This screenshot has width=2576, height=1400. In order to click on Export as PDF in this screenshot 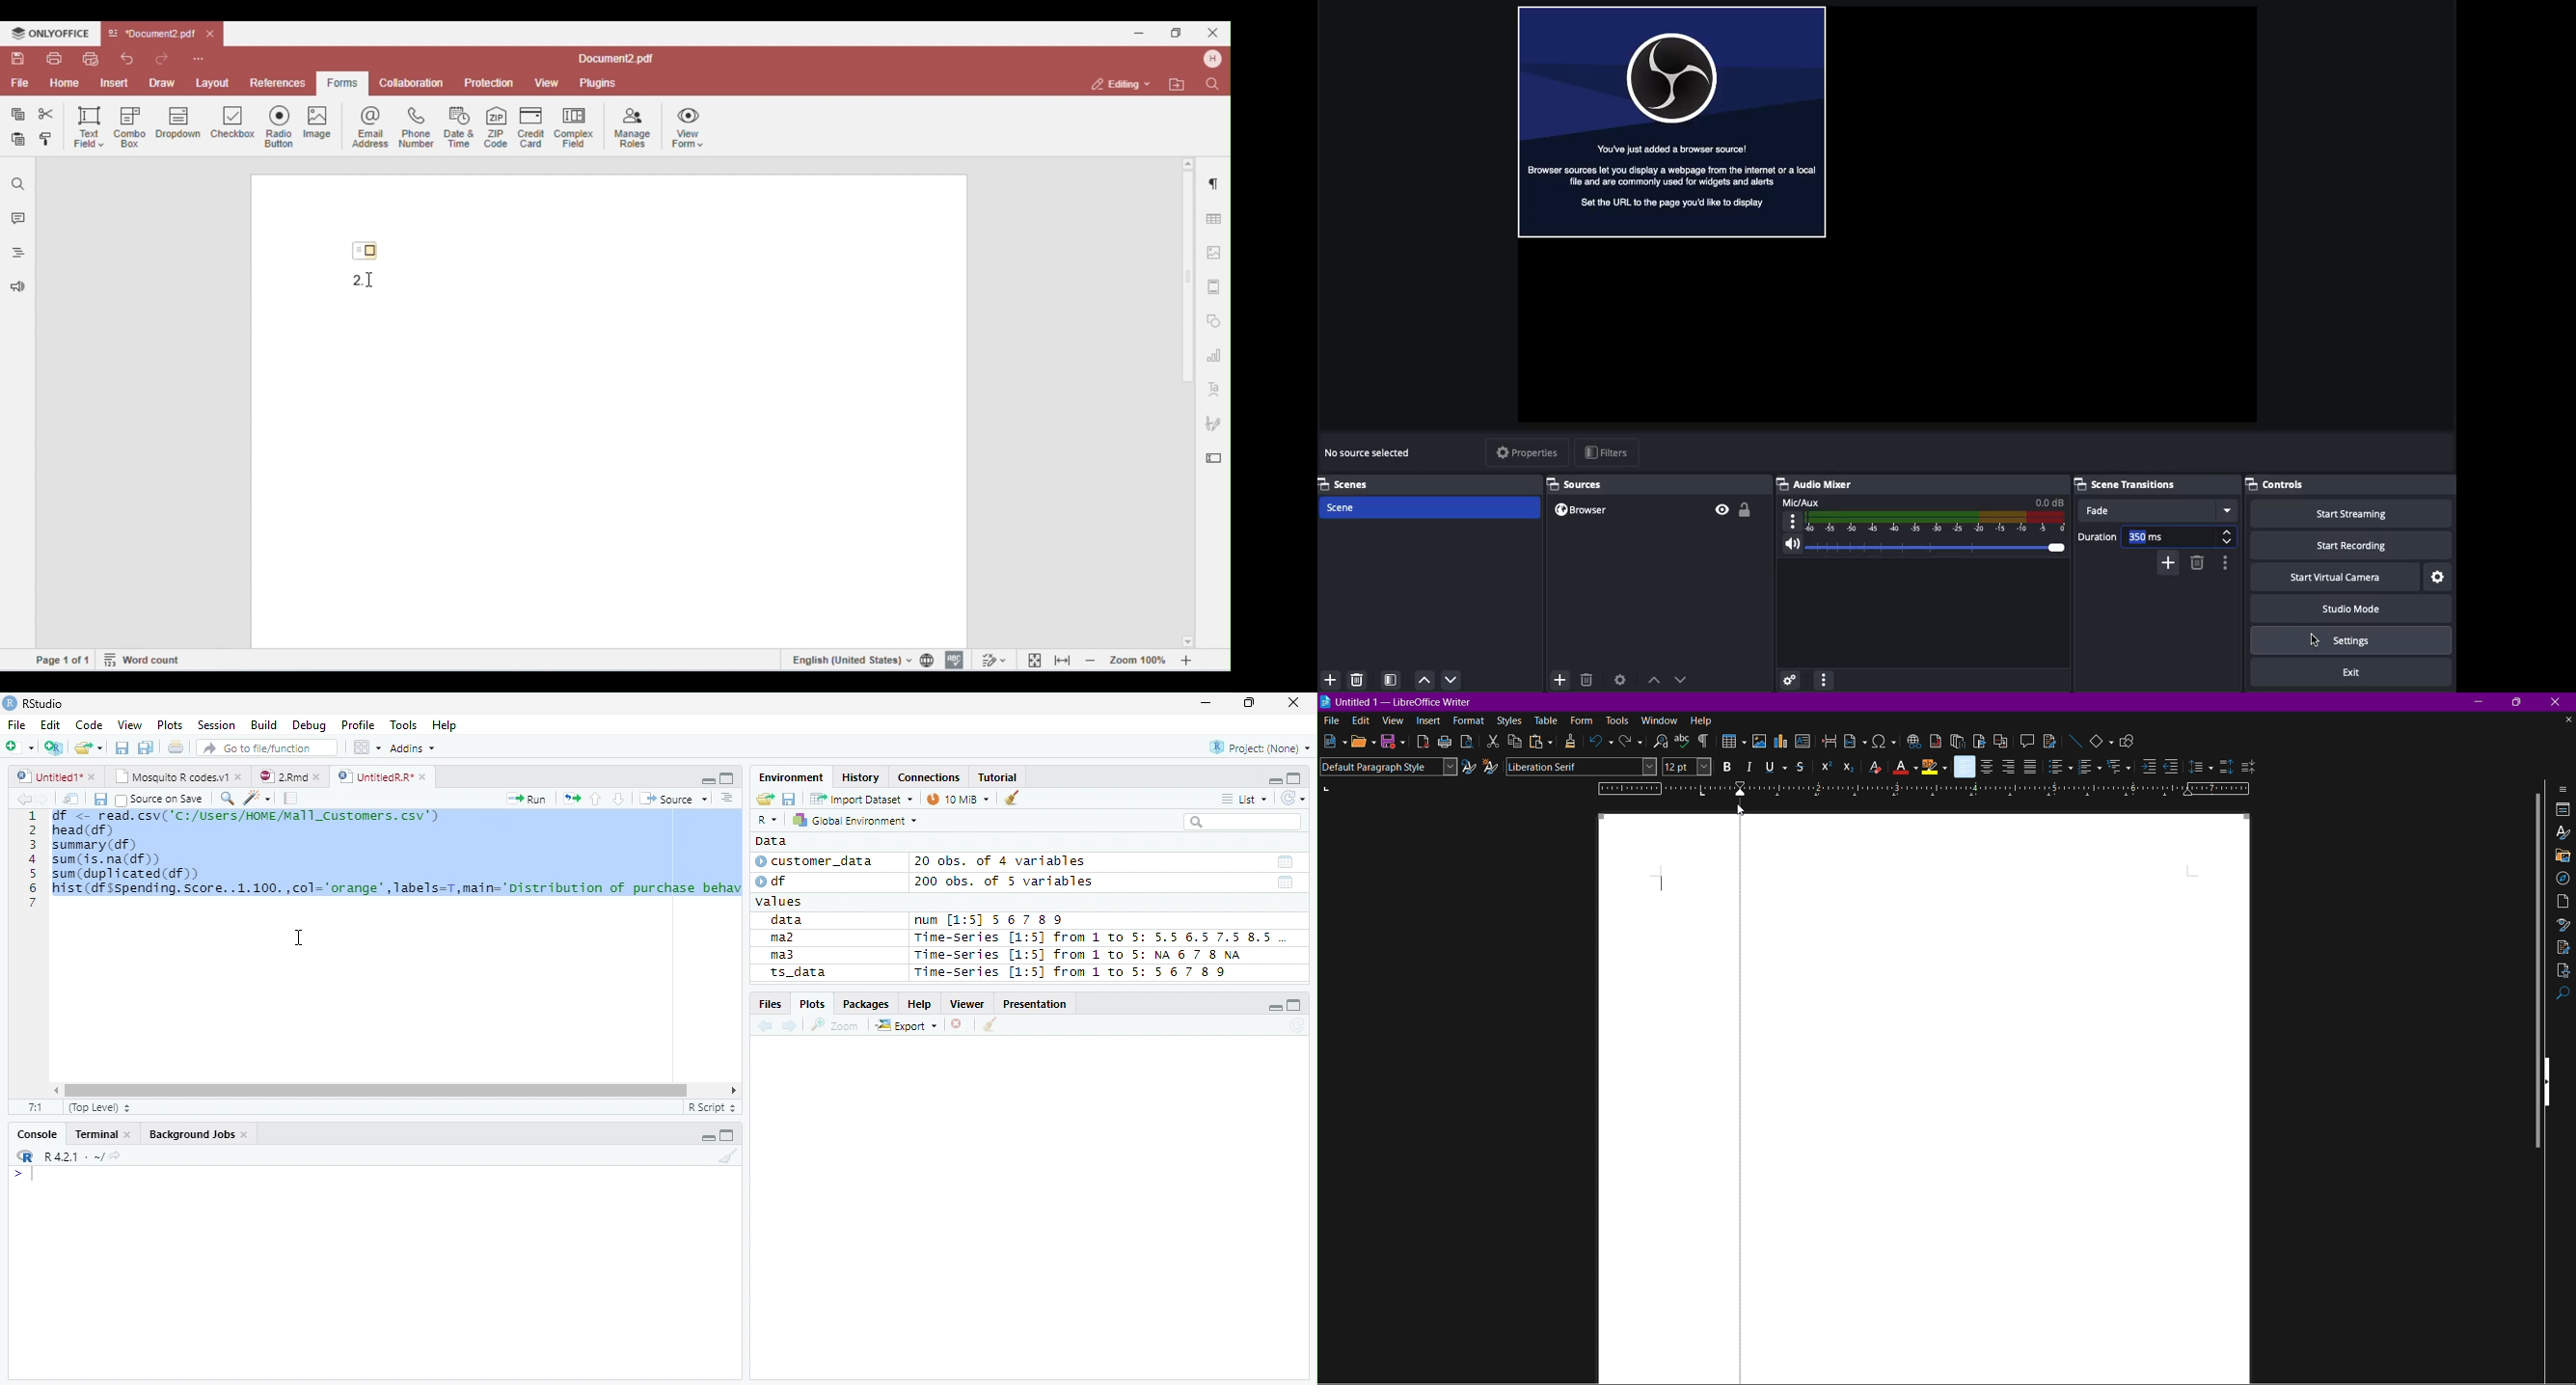, I will do `click(1423, 742)`.